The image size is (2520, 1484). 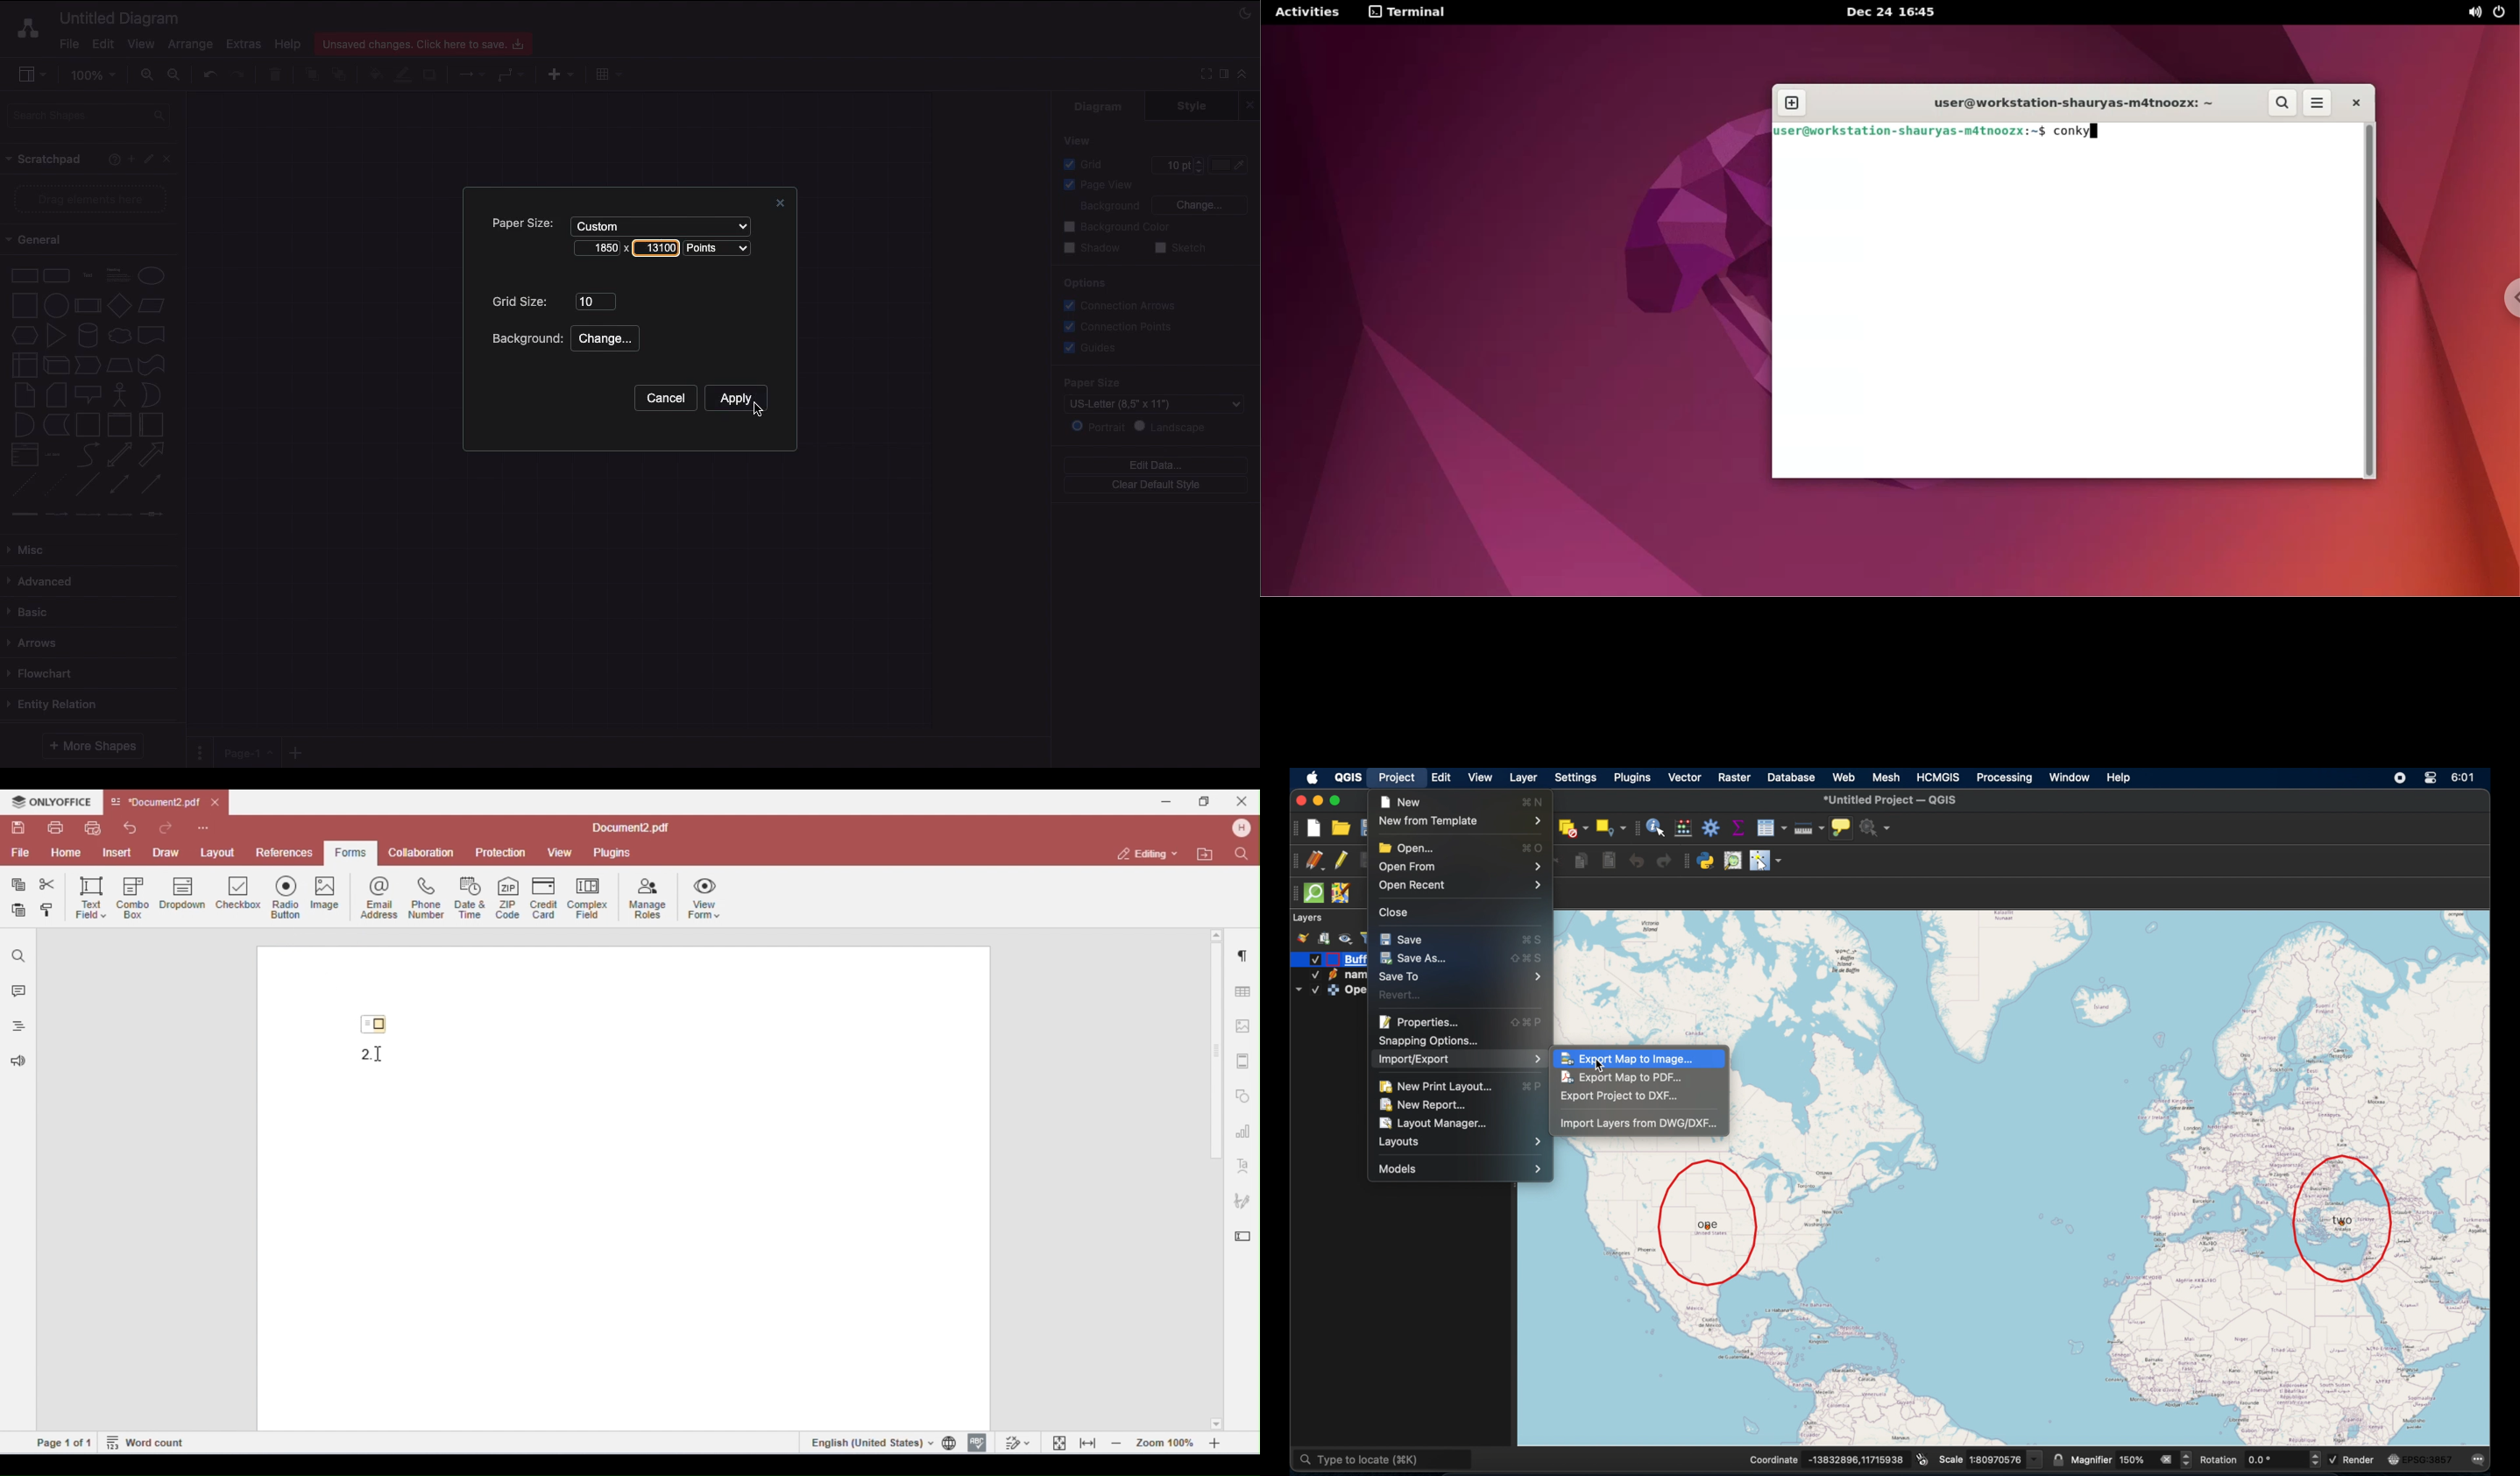 I want to click on Page 1, so click(x=245, y=751).